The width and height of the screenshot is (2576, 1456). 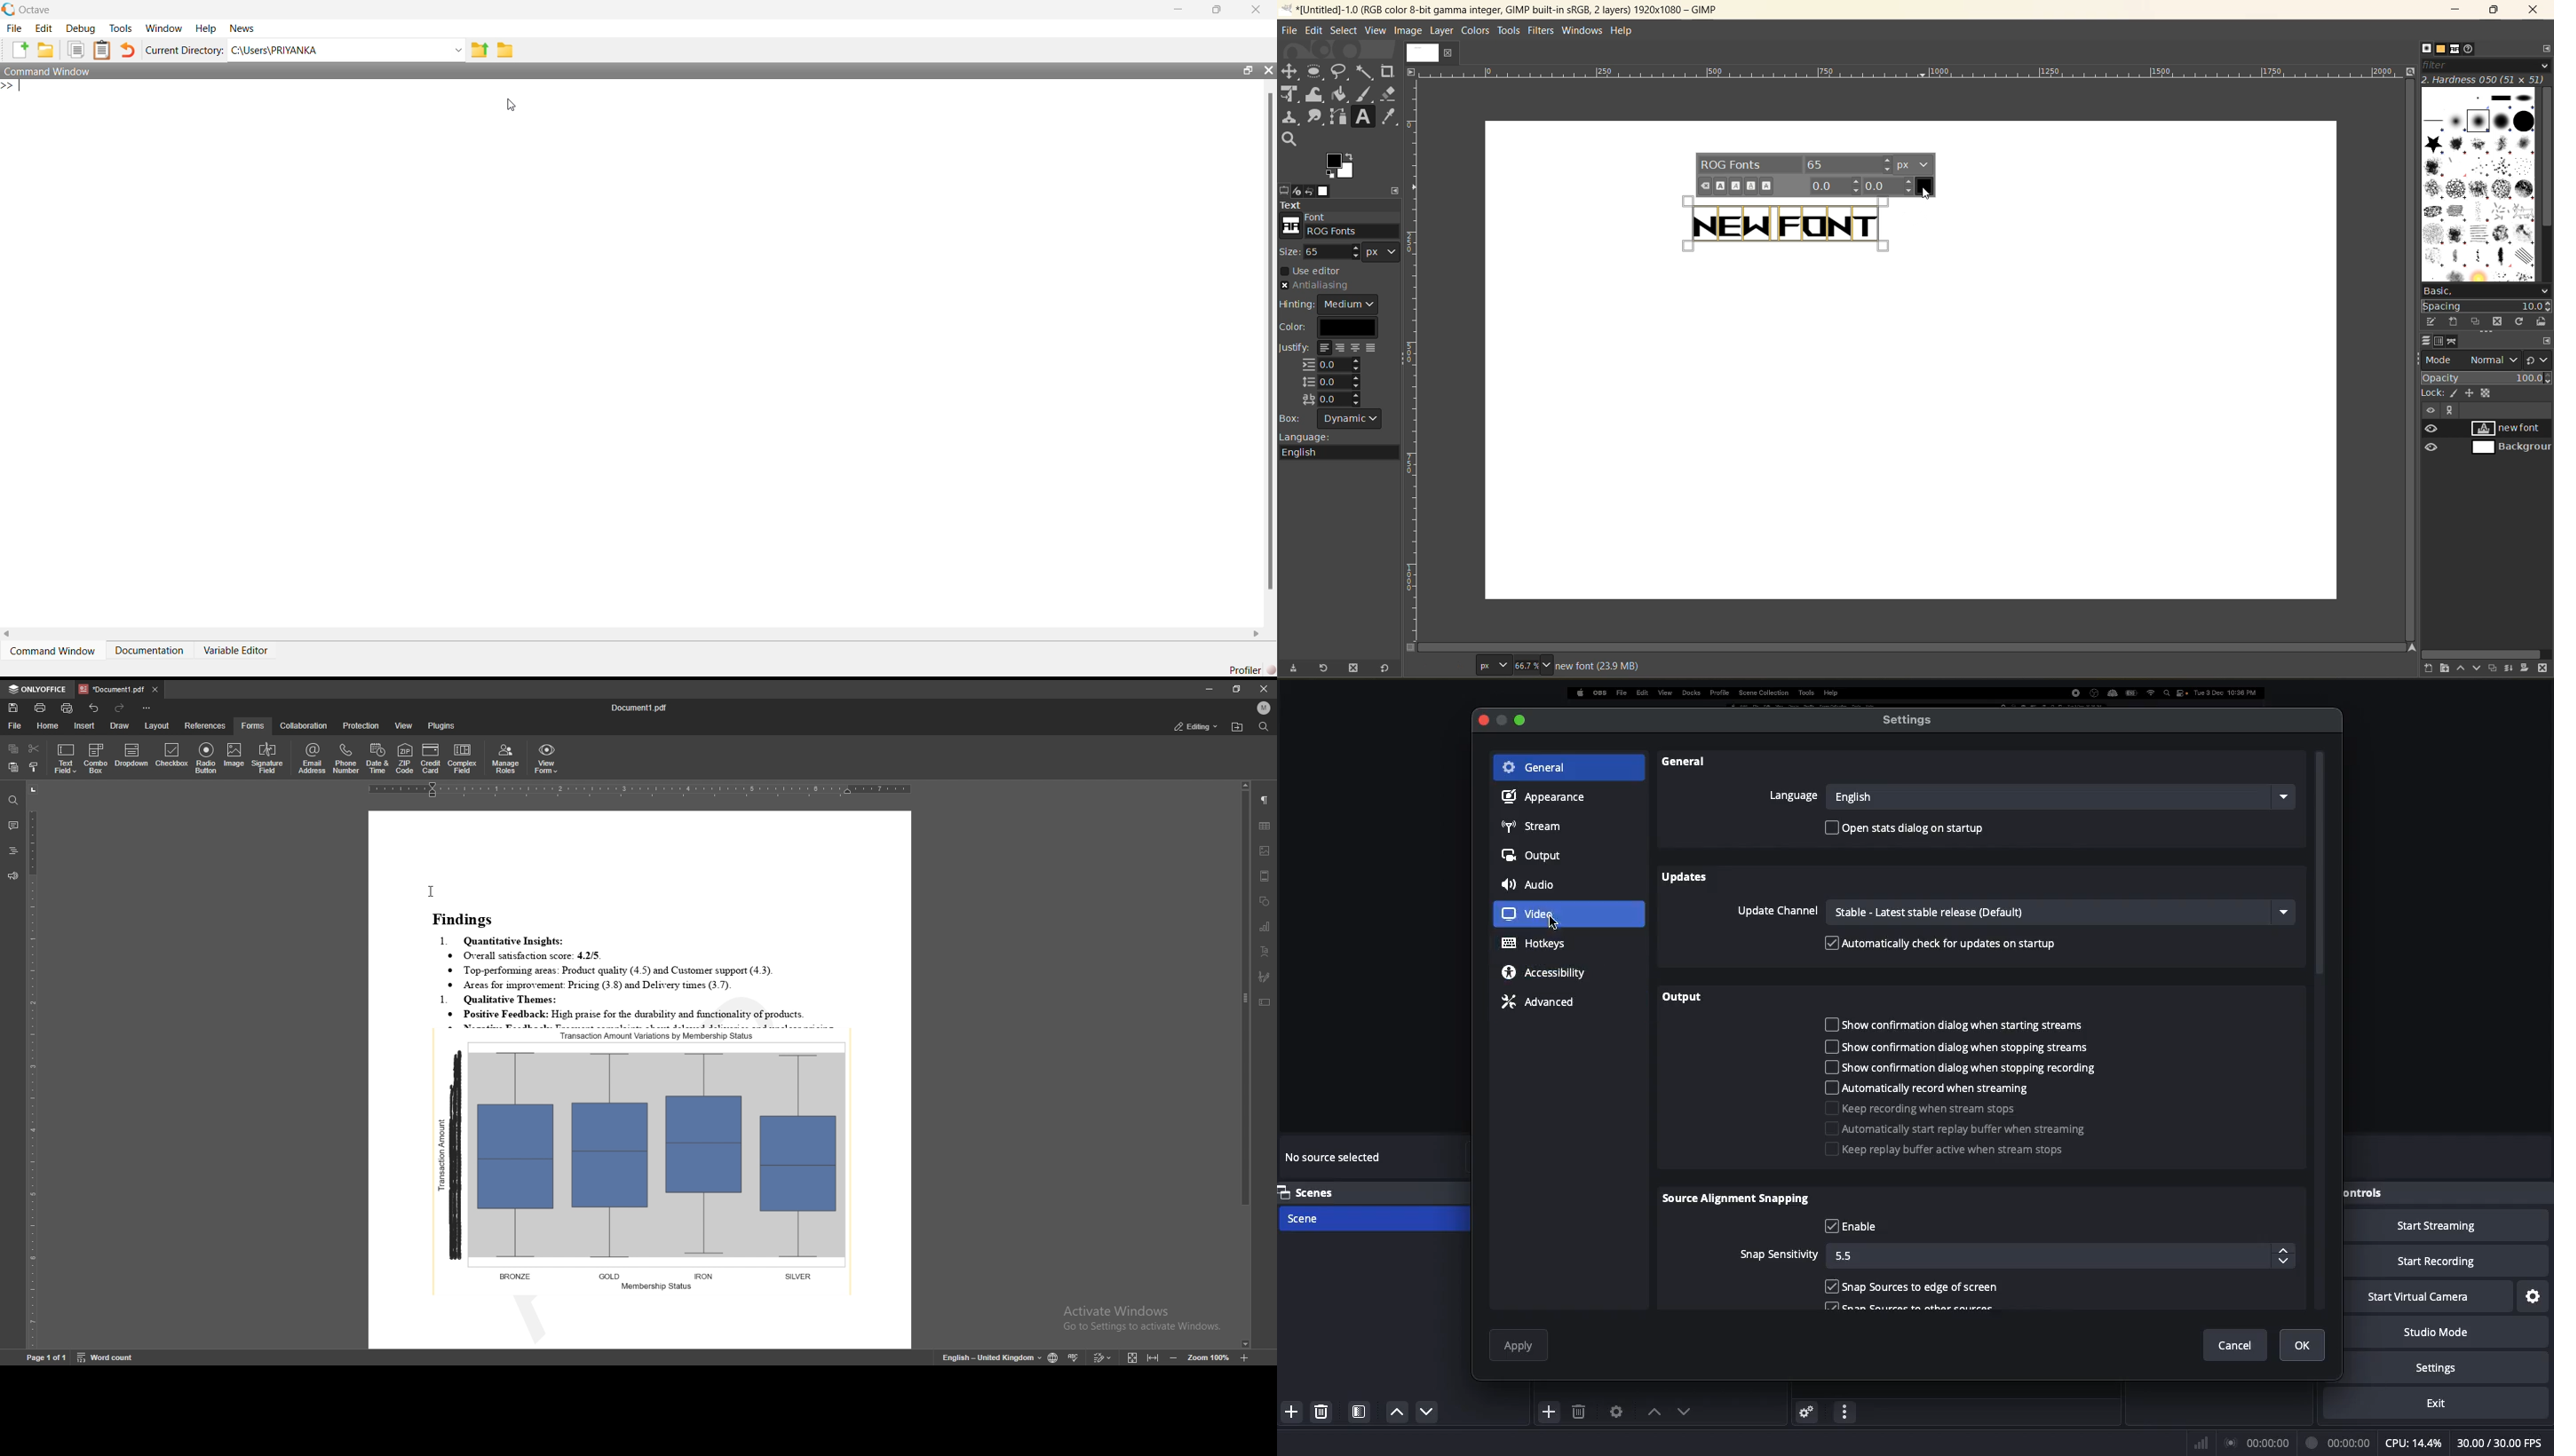 What do you see at coordinates (347, 50) in the screenshot?
I see `C:\Users\PRIYANKA` at bounding box center [347, 50].